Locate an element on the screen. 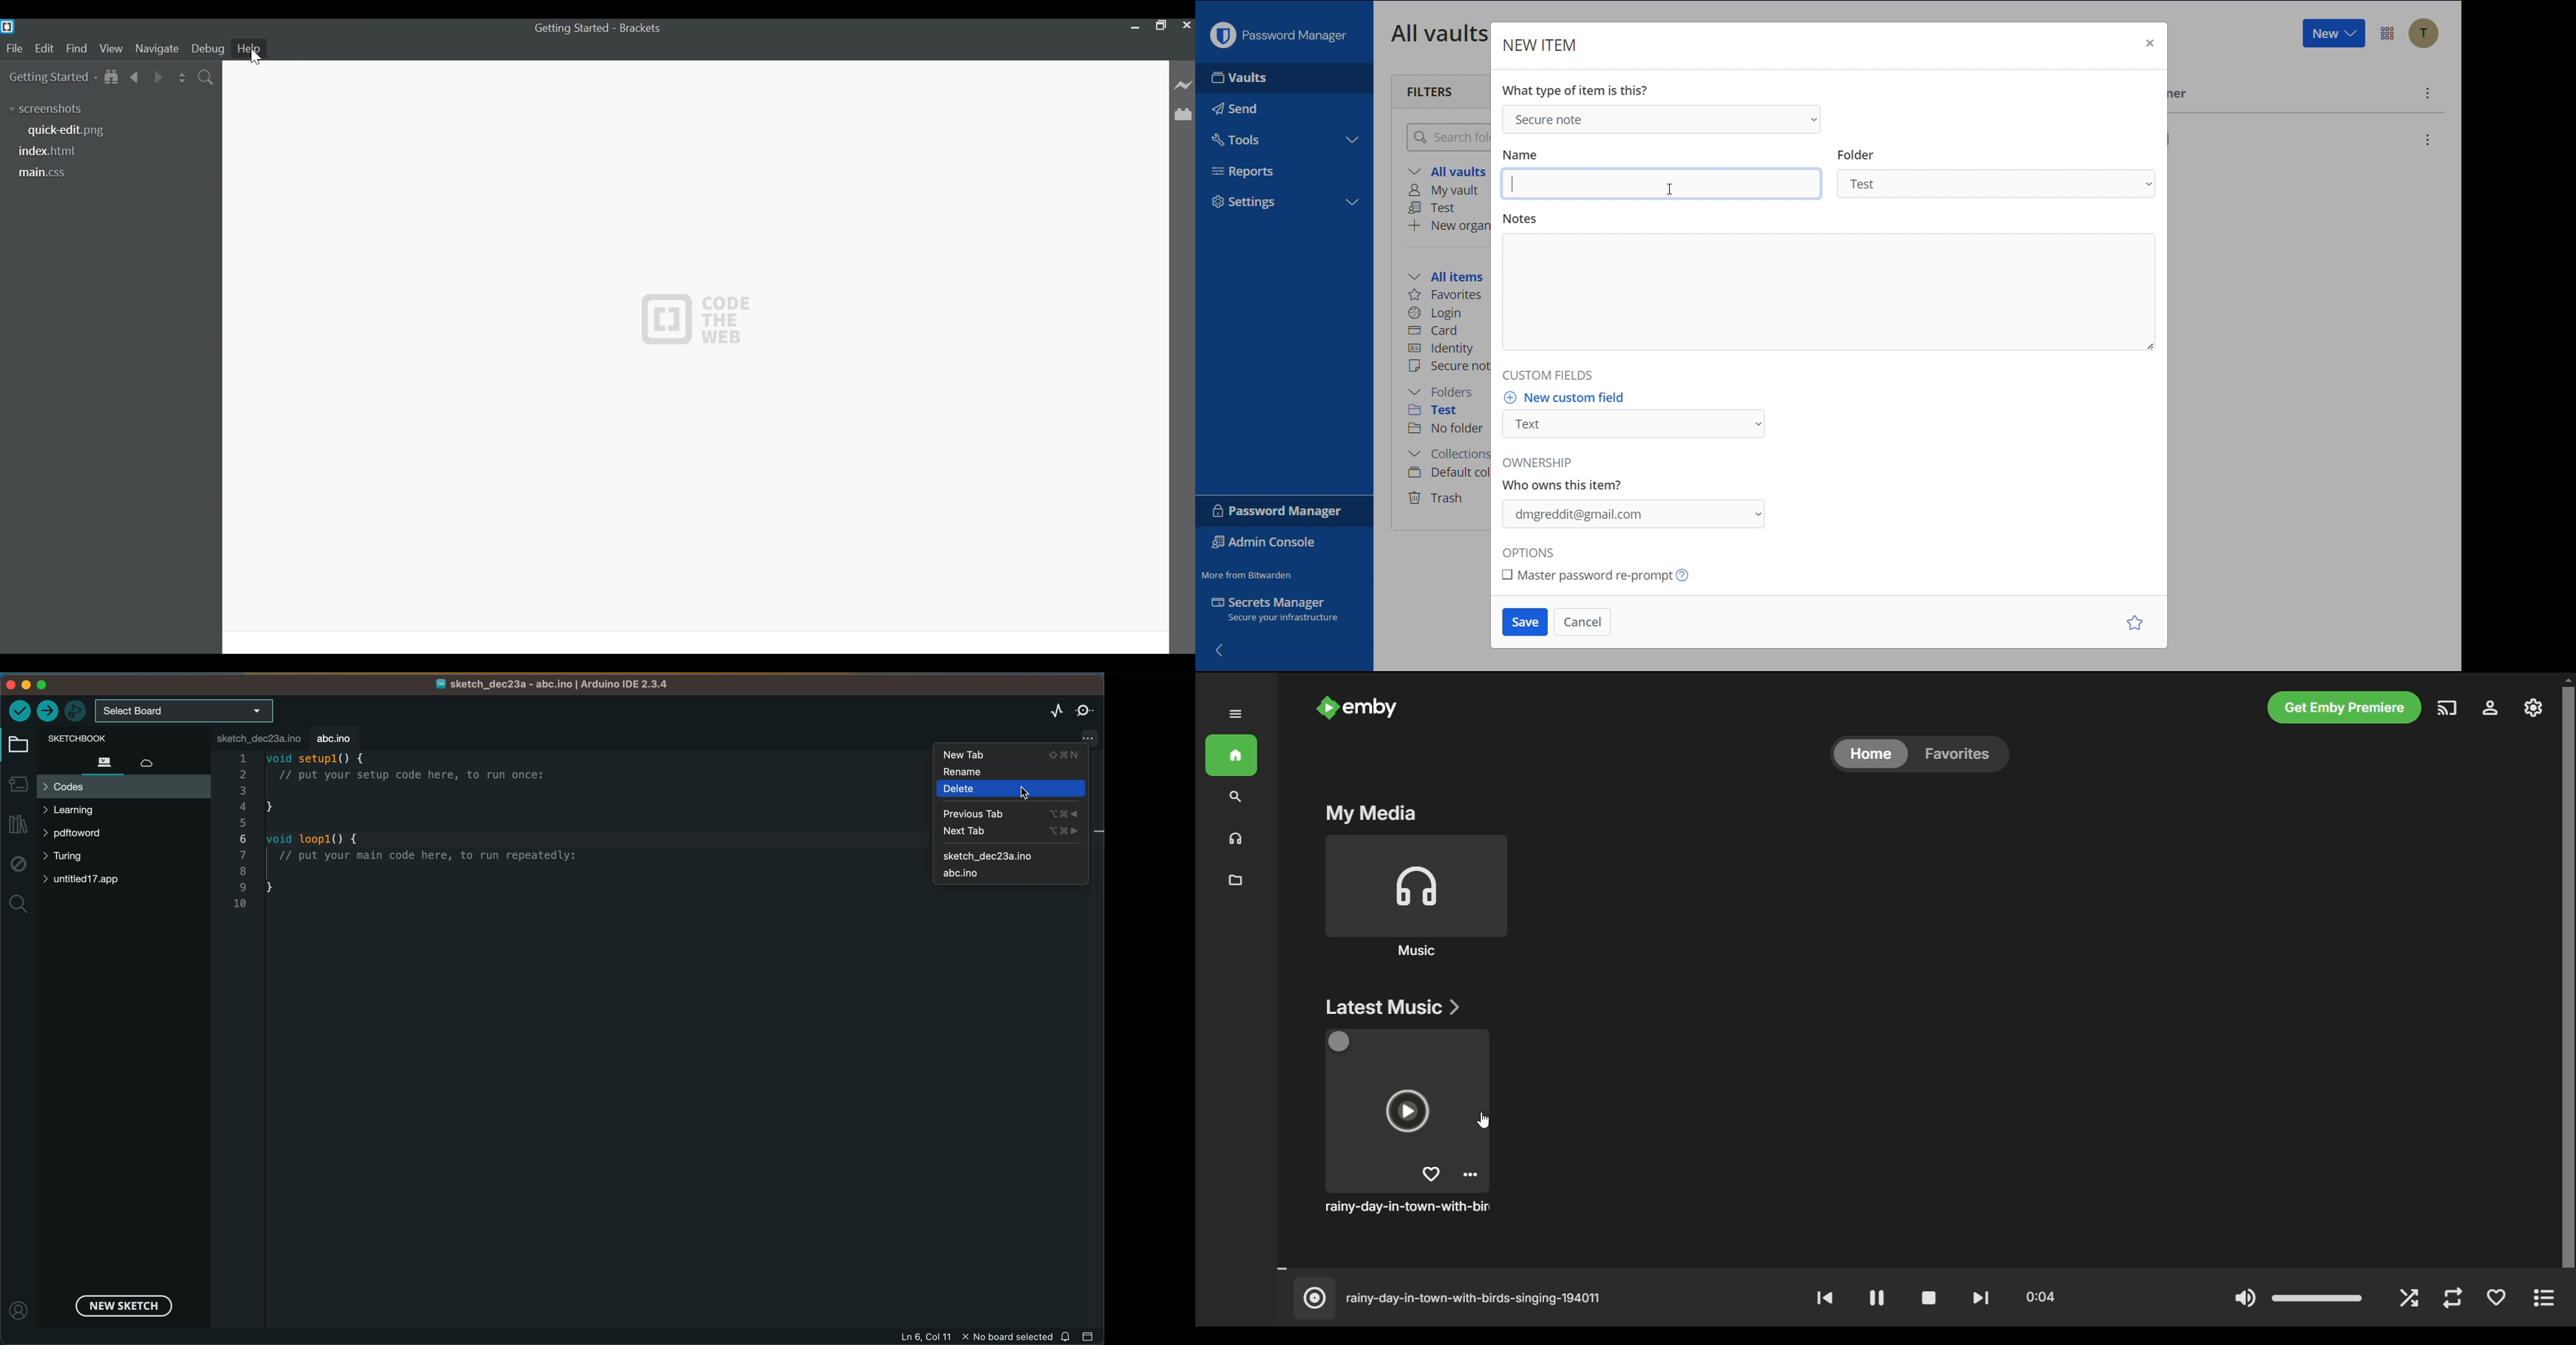  upload is located at coordinates (46, 711).